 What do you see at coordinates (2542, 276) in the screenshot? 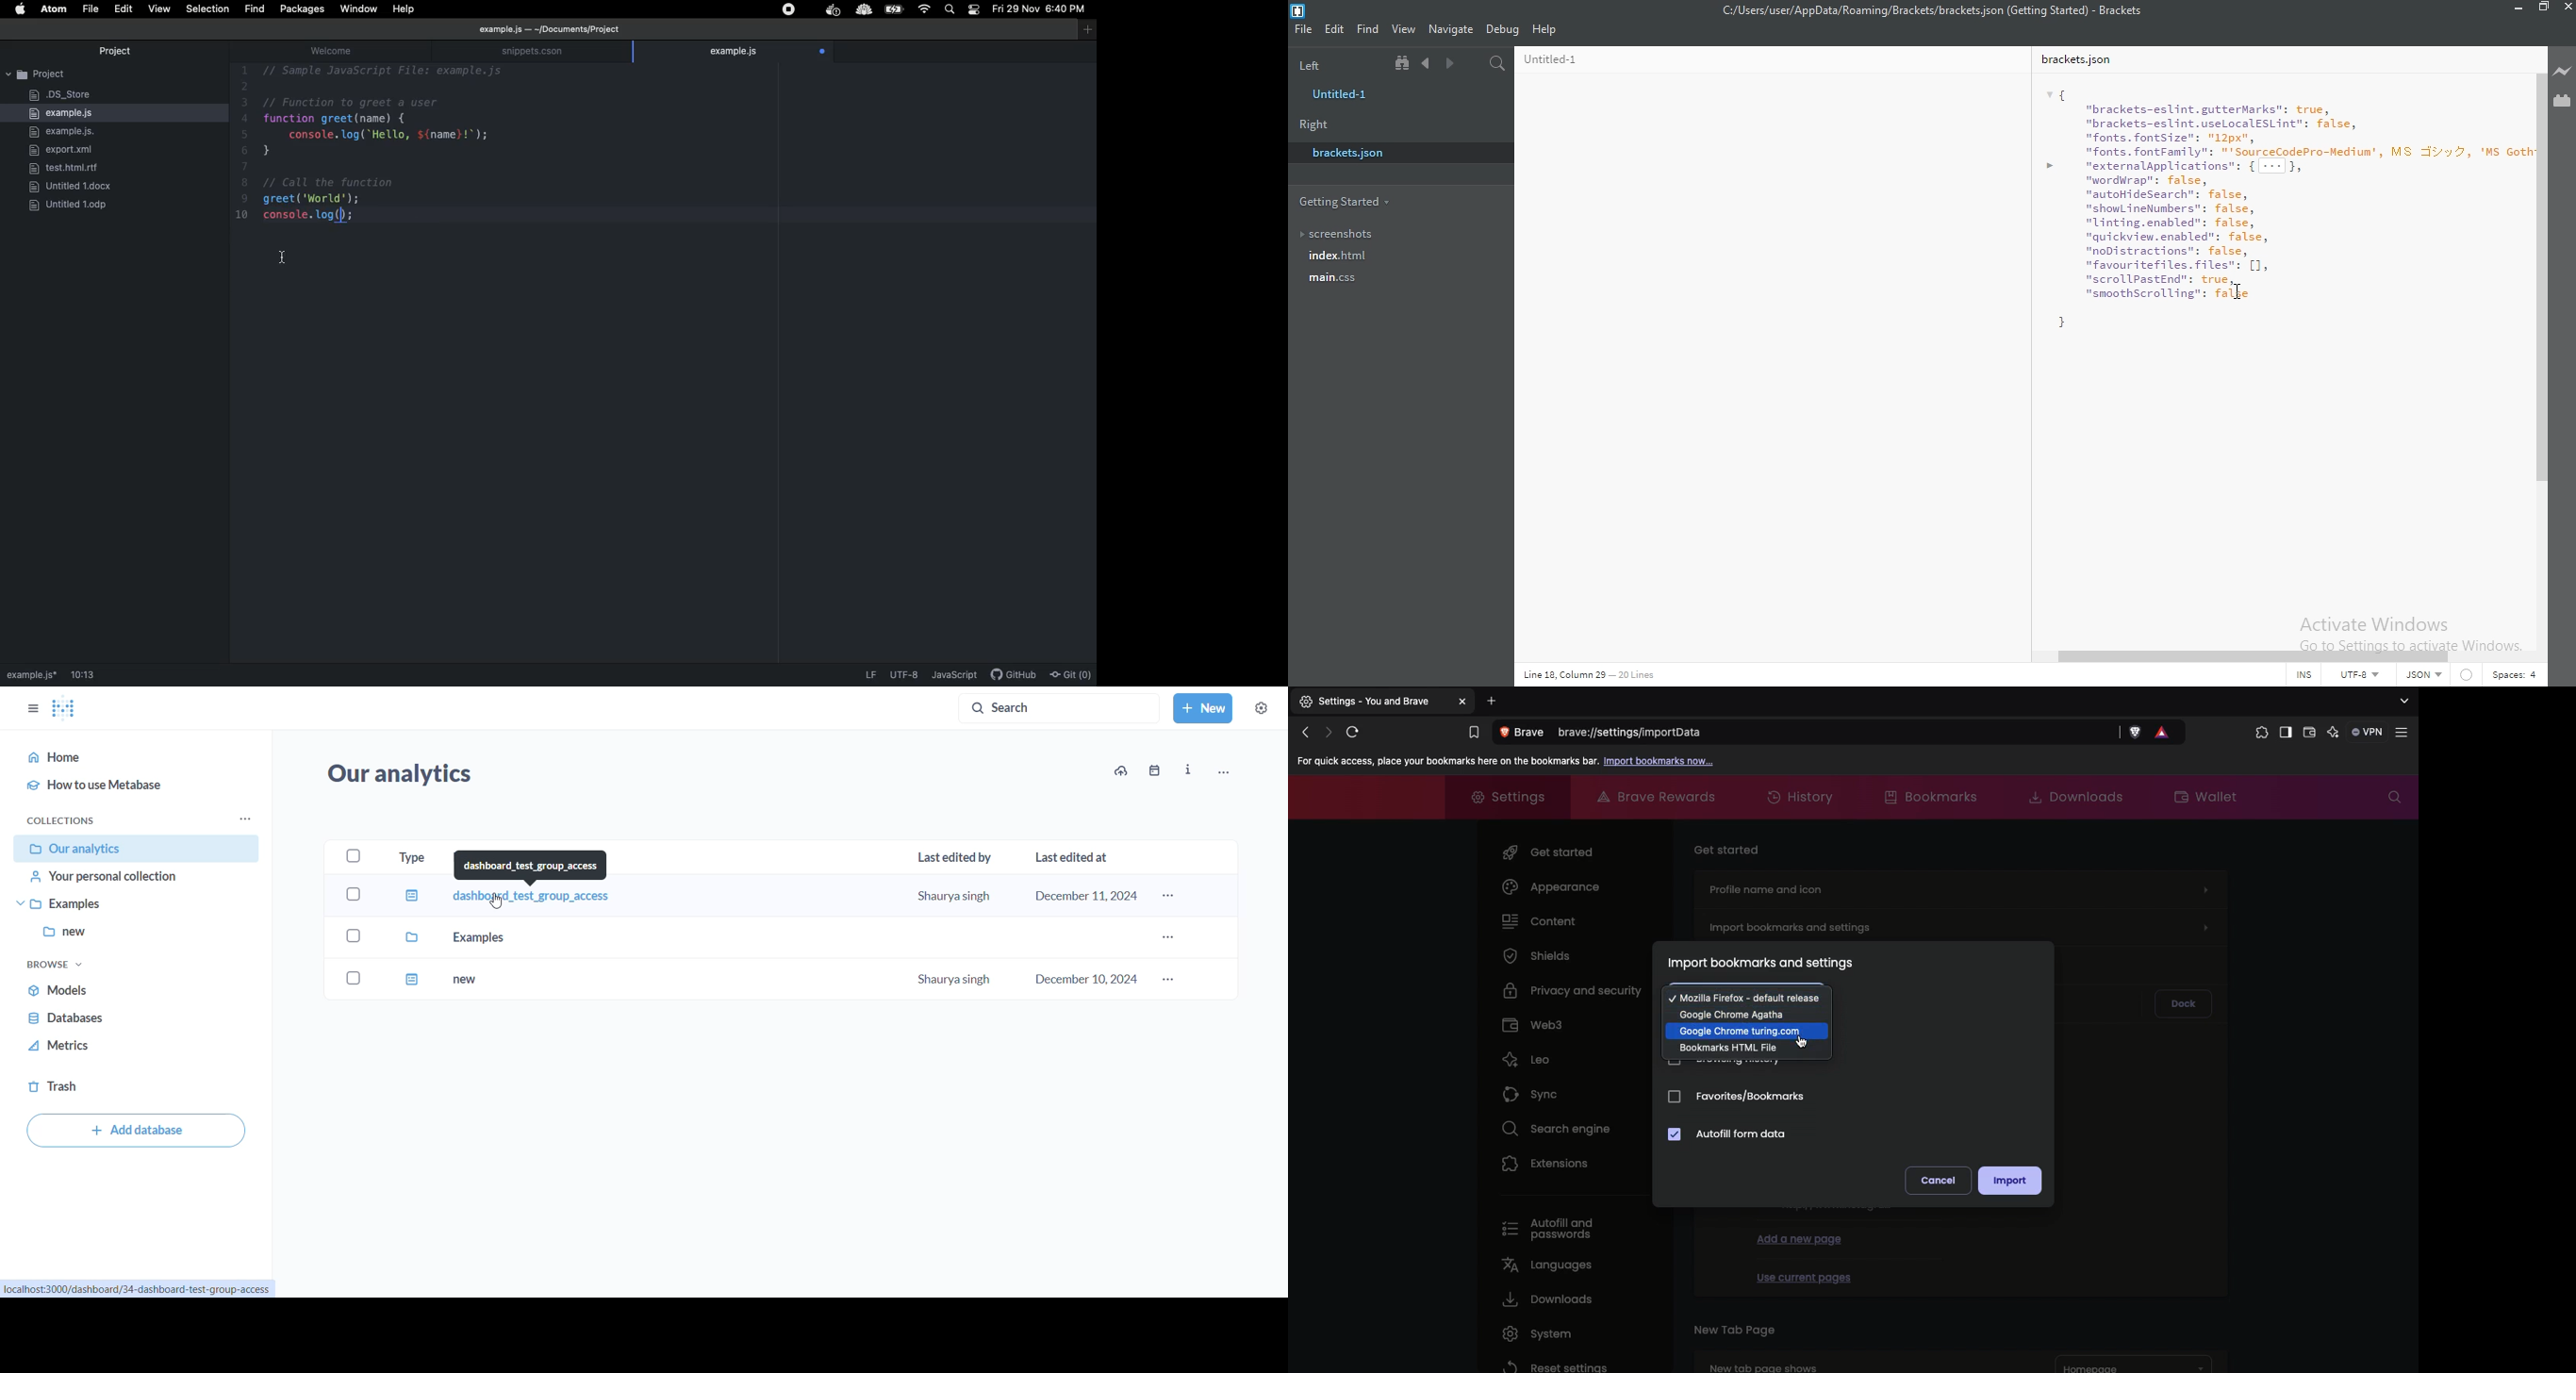
I see `scroll bar` at bounding box center [2542, 276].